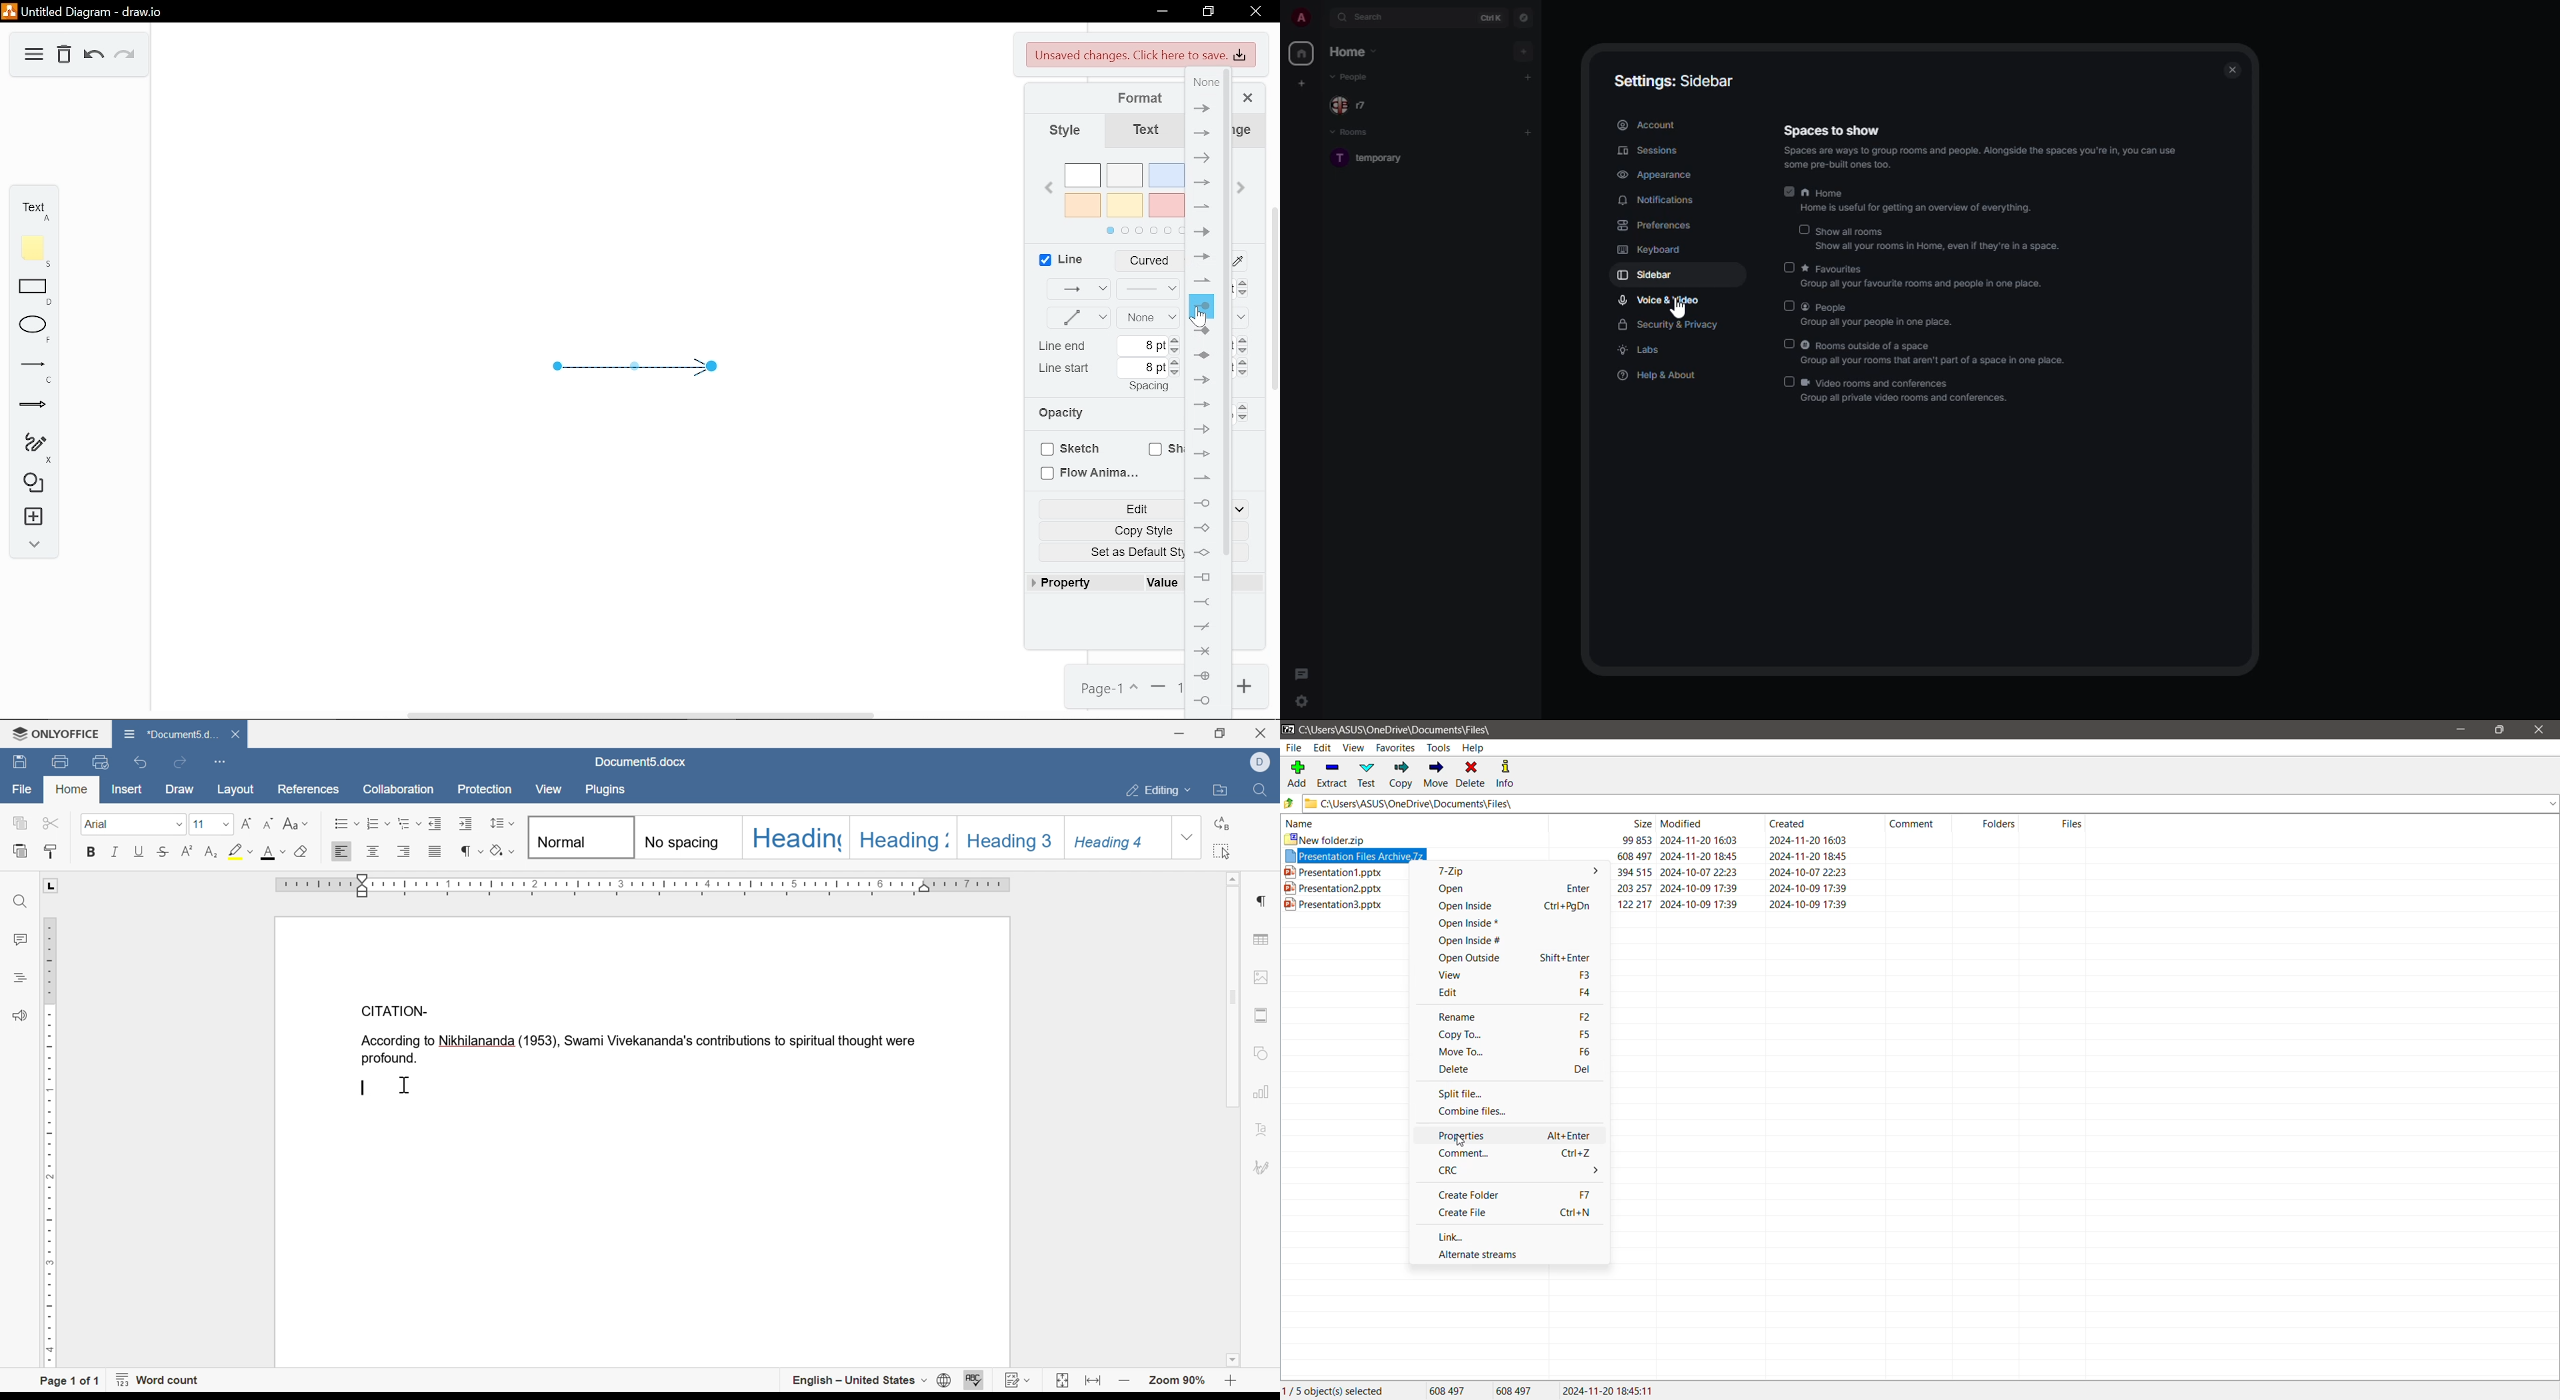 This screenshot has width=2576, height=1400. What do you see at coordinates (1244, 407) in the screenshot?
I see `Increase opacity` at bounding box center [1244, 407].